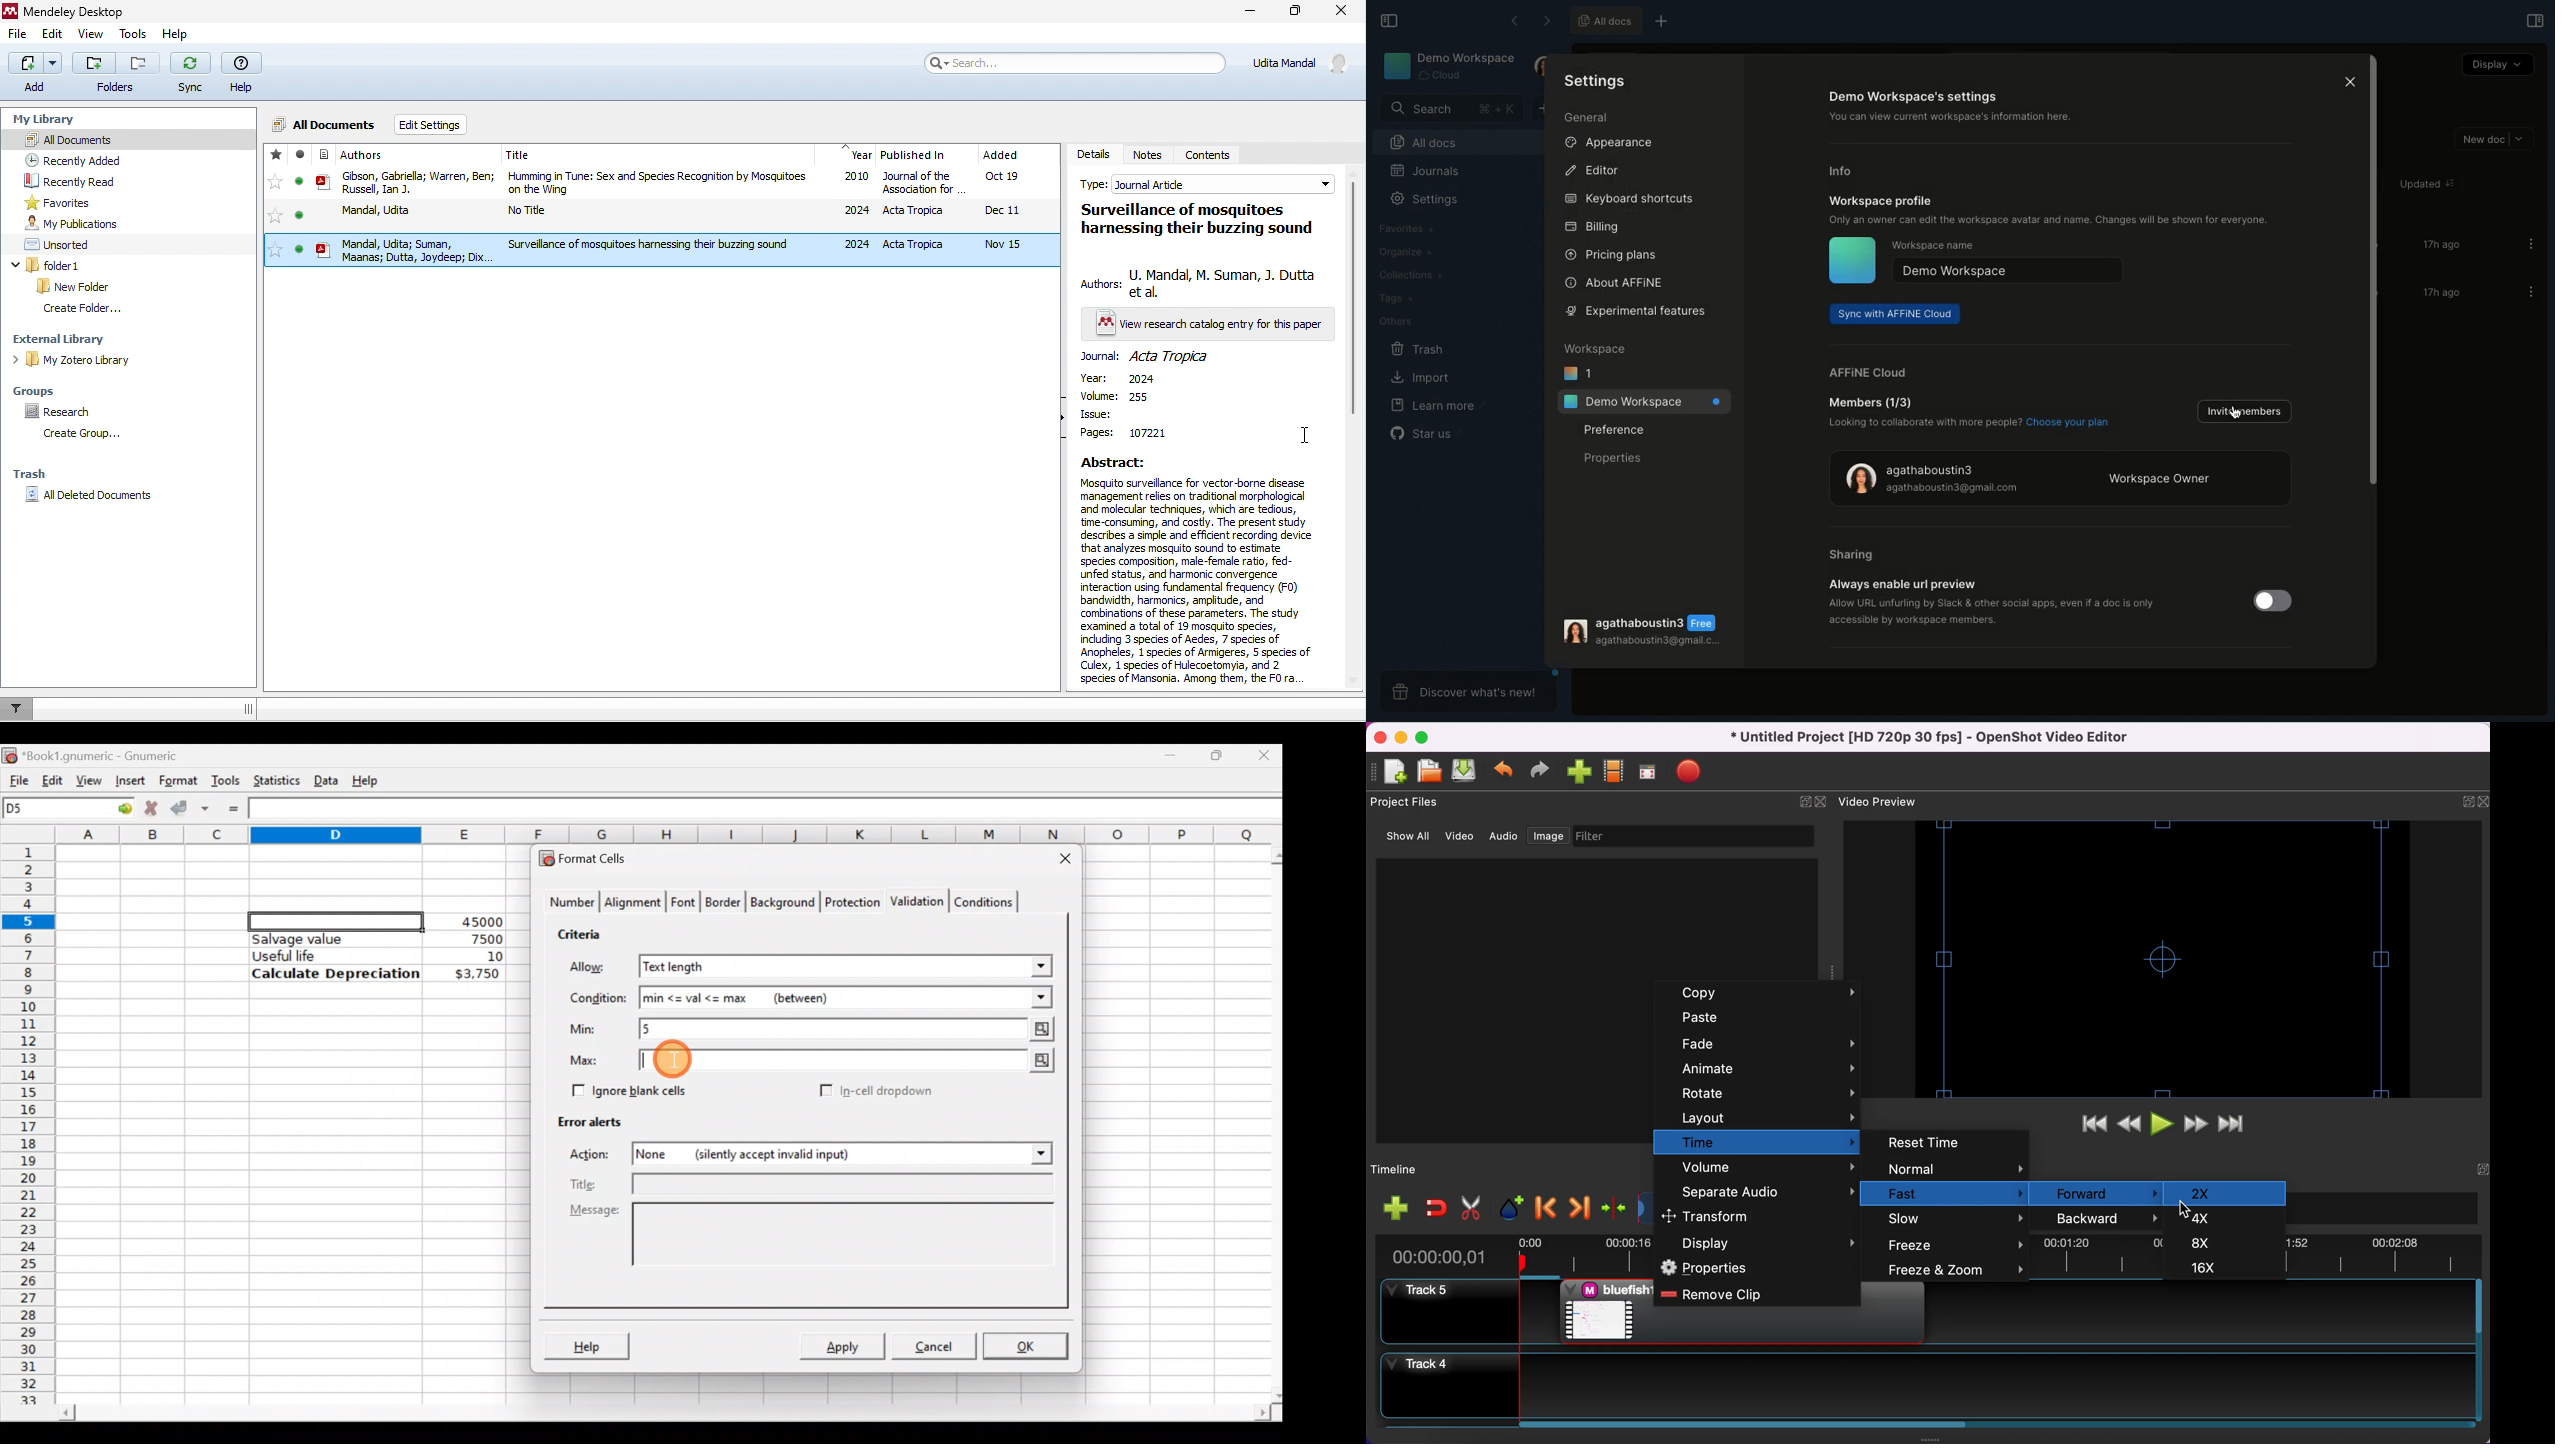  Describe the element at coordinates (584, 932) in the screenshot. I see `Criteria` at that location.